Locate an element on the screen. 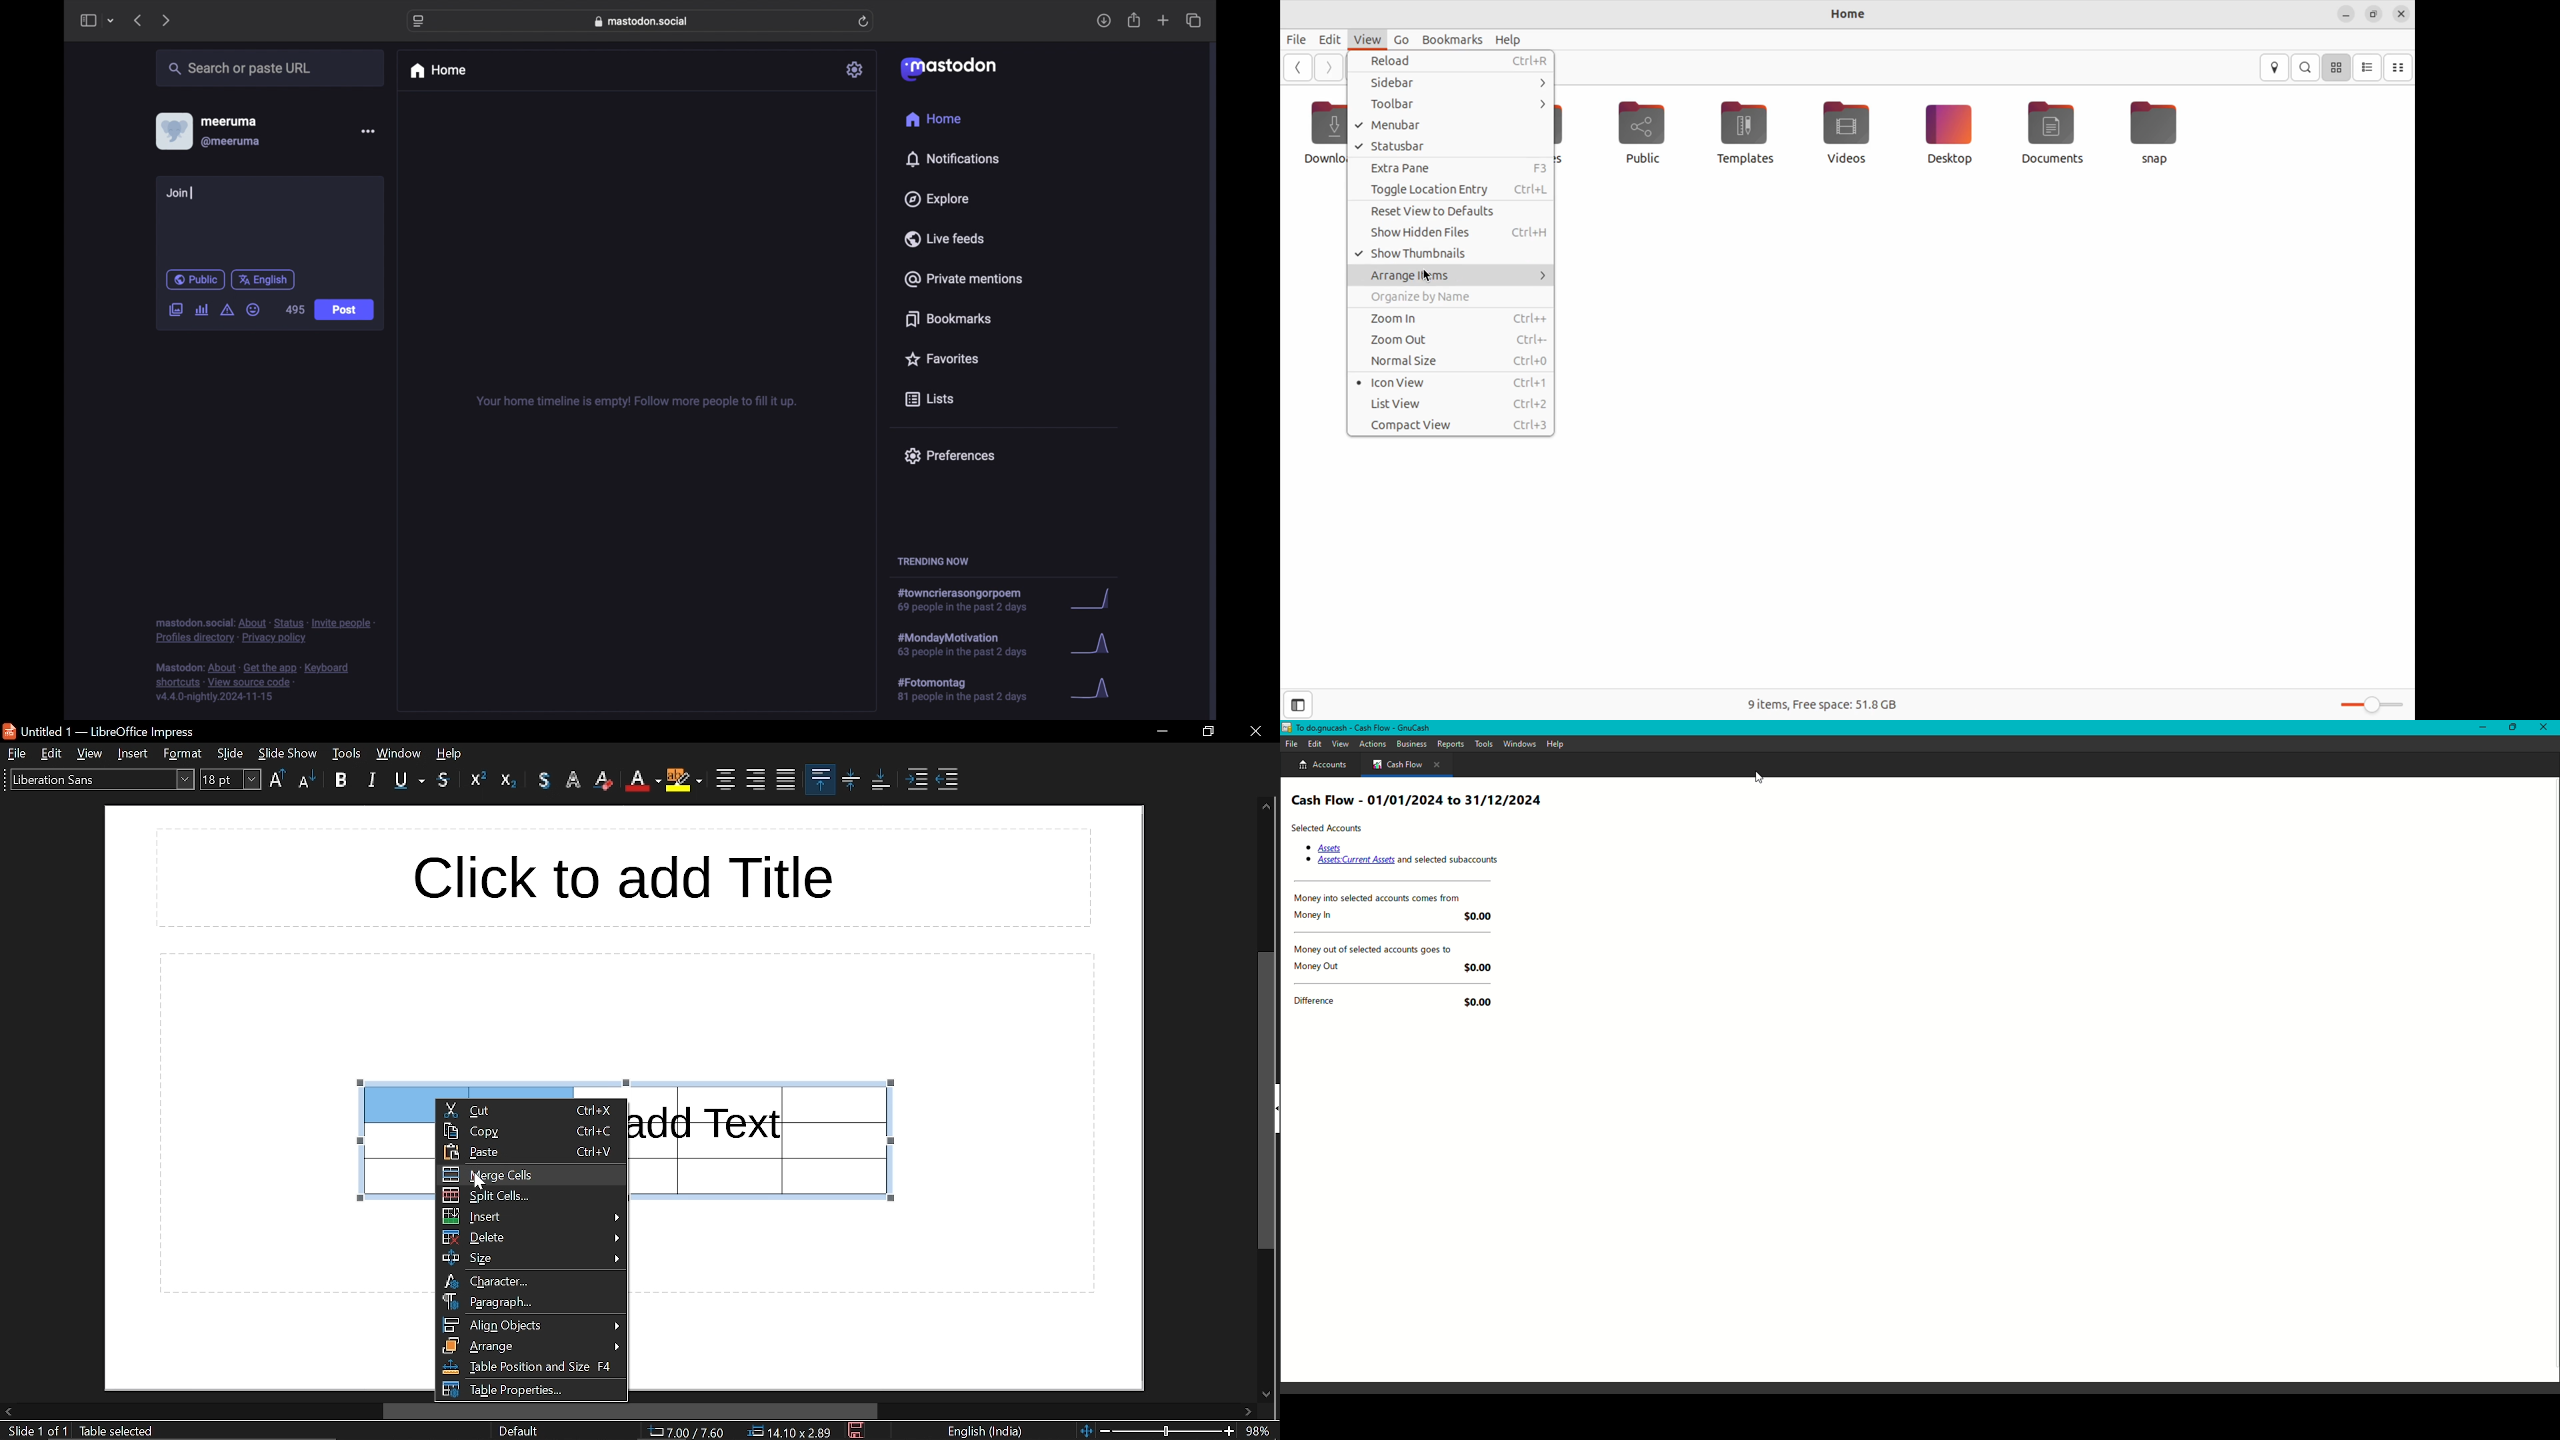 This screenshot has width=2576, height=1456. home is located at coordinates (437, 71).